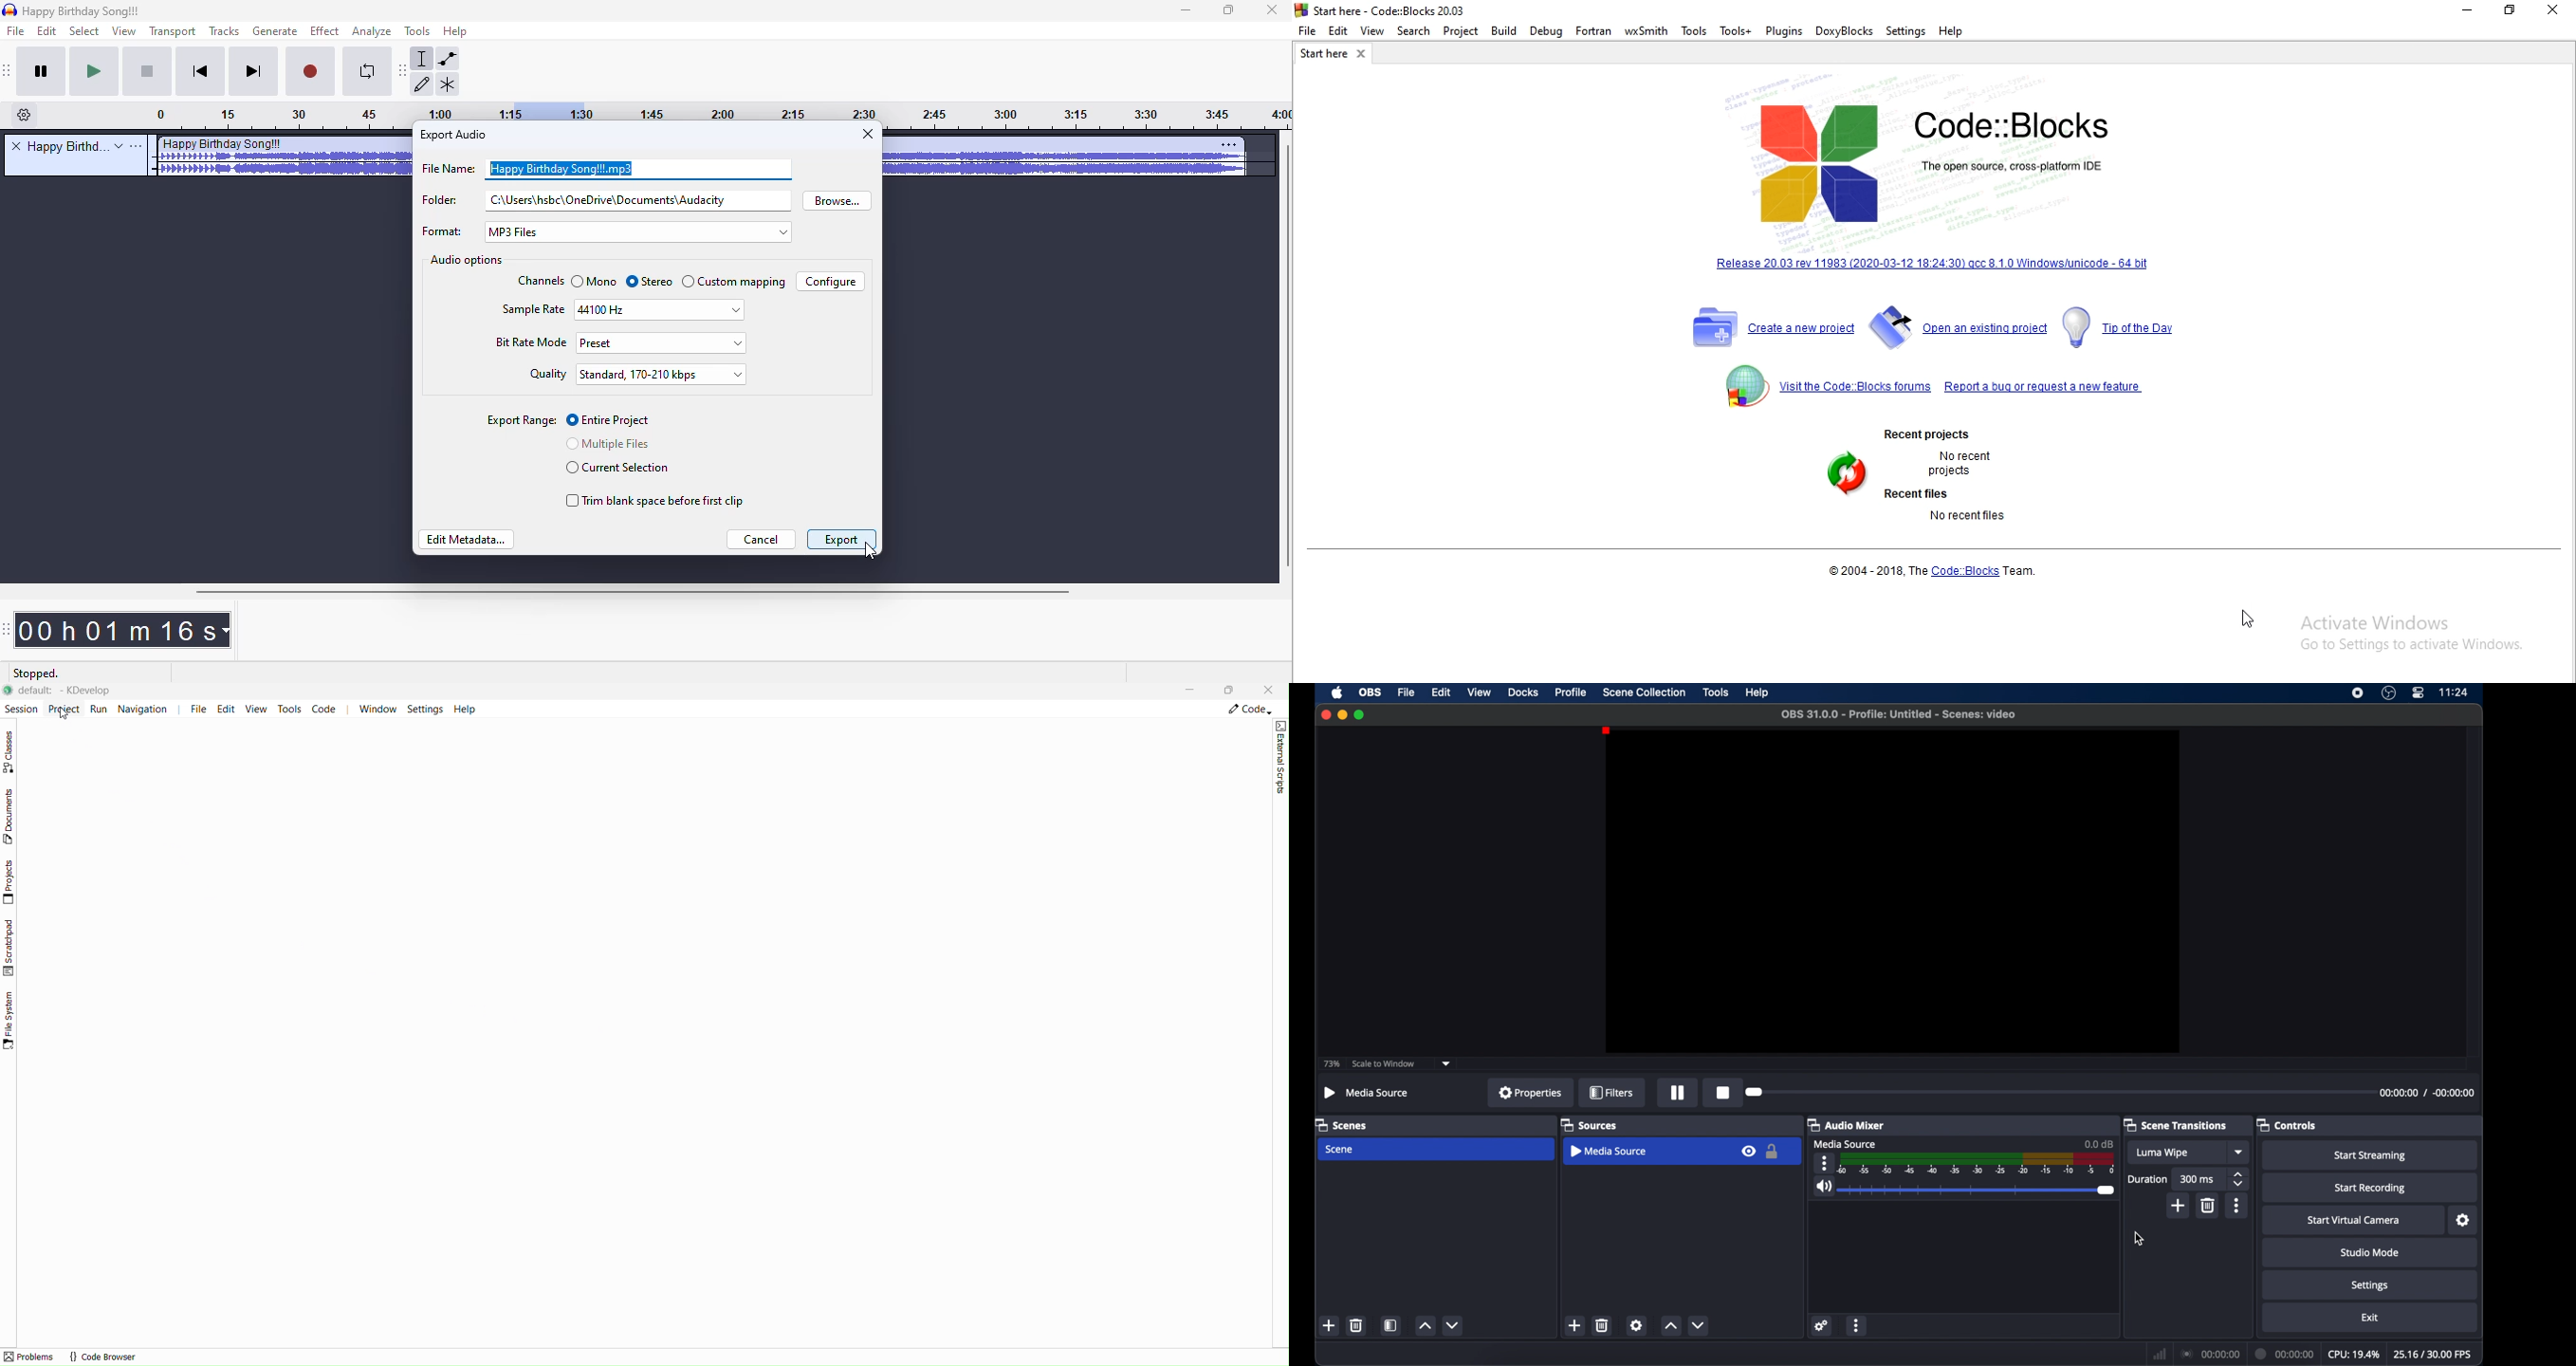 The width and height of the screenshot is (2576, 1372). What do you see at coordinates (402, 71) in the screenshot?
I see `audacity tools toolbar` at bounding box center [402, 71].